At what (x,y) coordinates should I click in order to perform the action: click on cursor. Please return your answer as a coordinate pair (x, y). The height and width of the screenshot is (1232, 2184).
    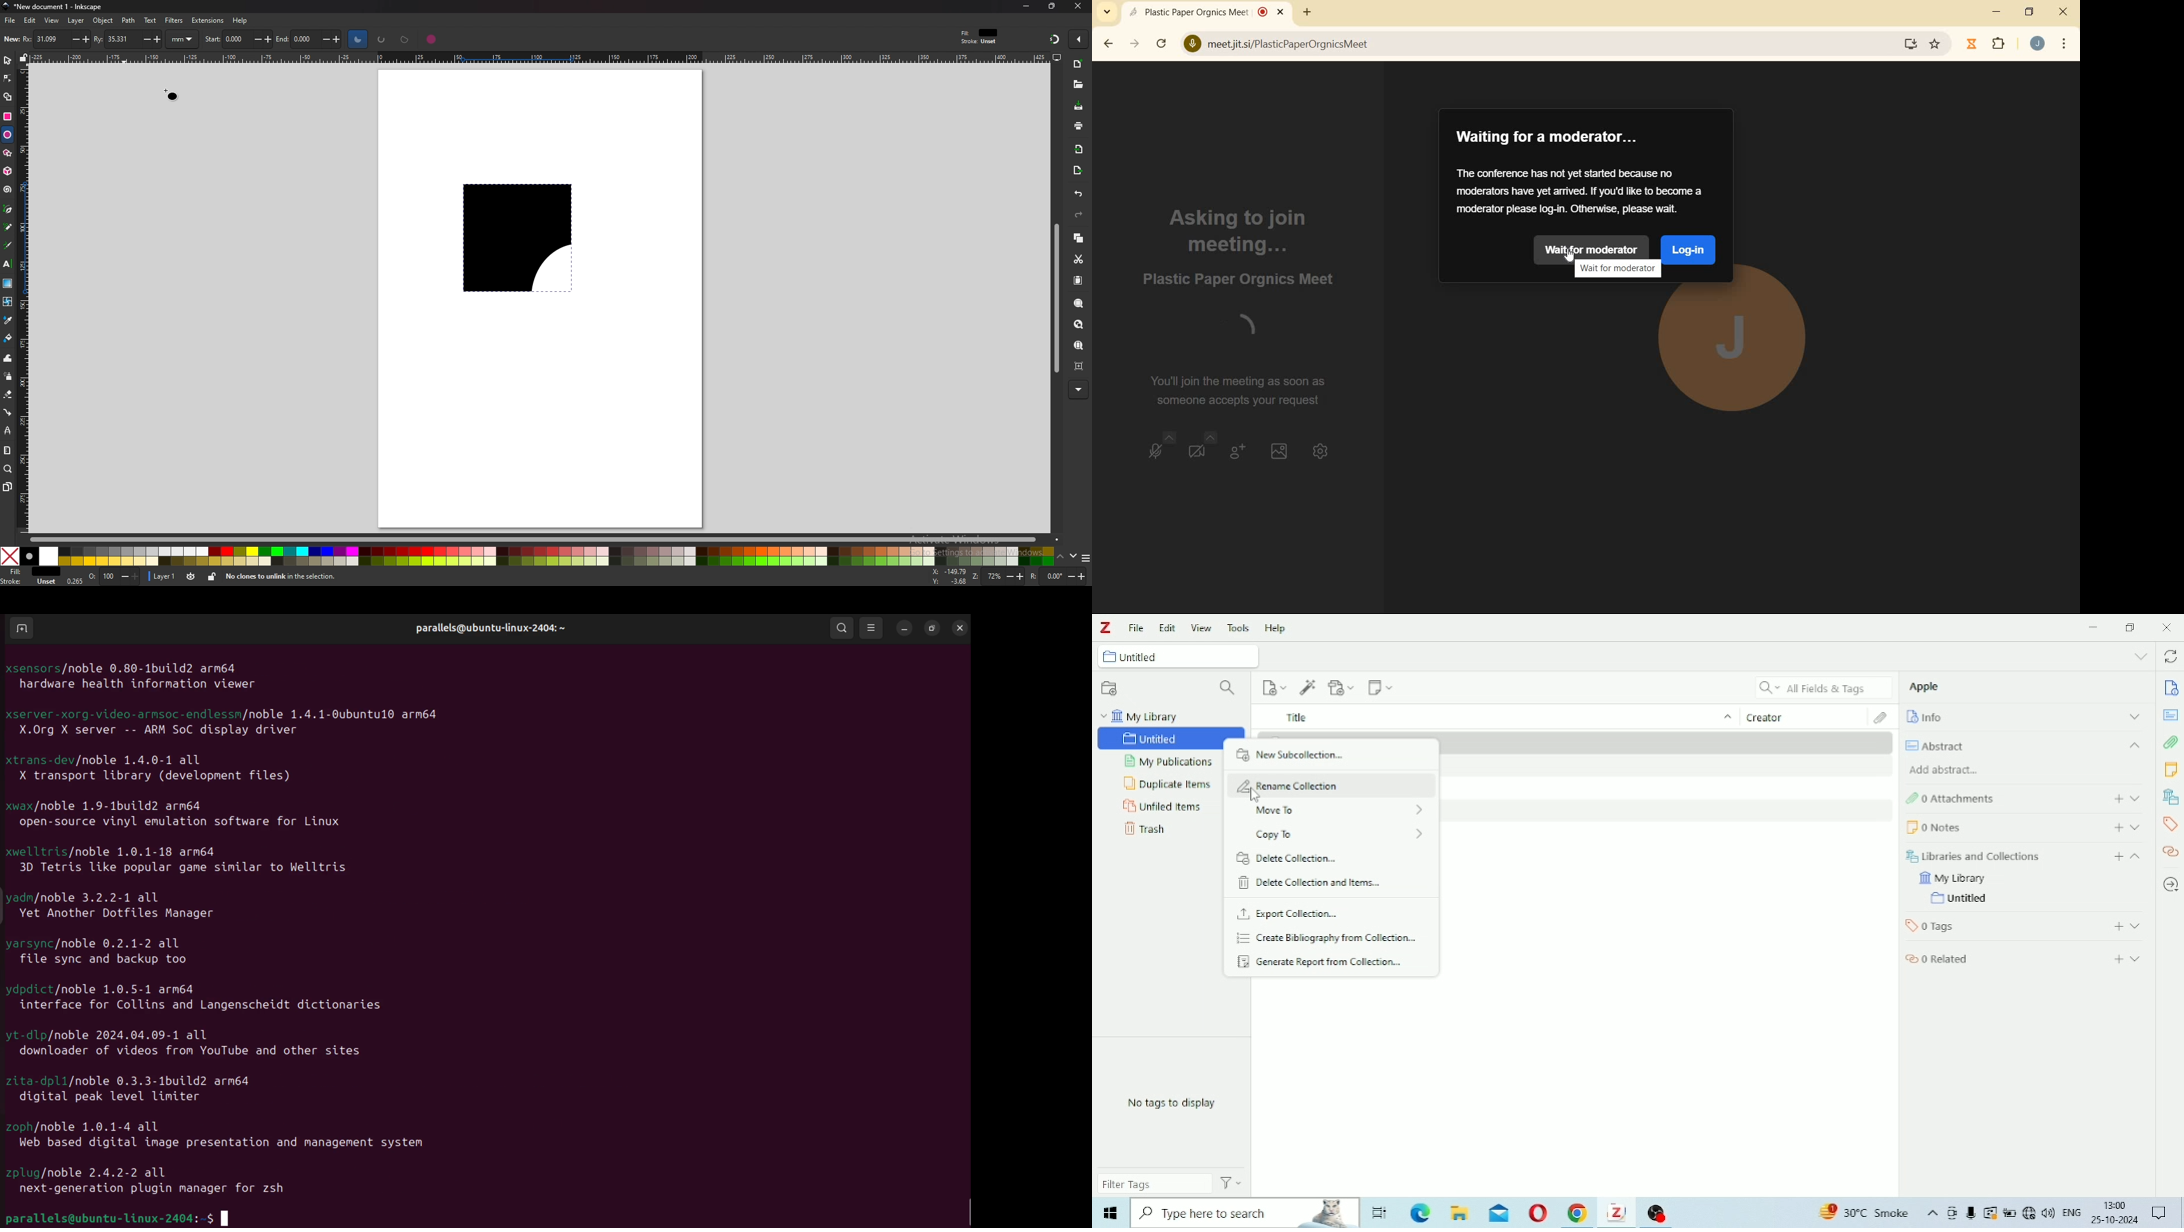
    Looking at the image, I should click on (1254, 794).